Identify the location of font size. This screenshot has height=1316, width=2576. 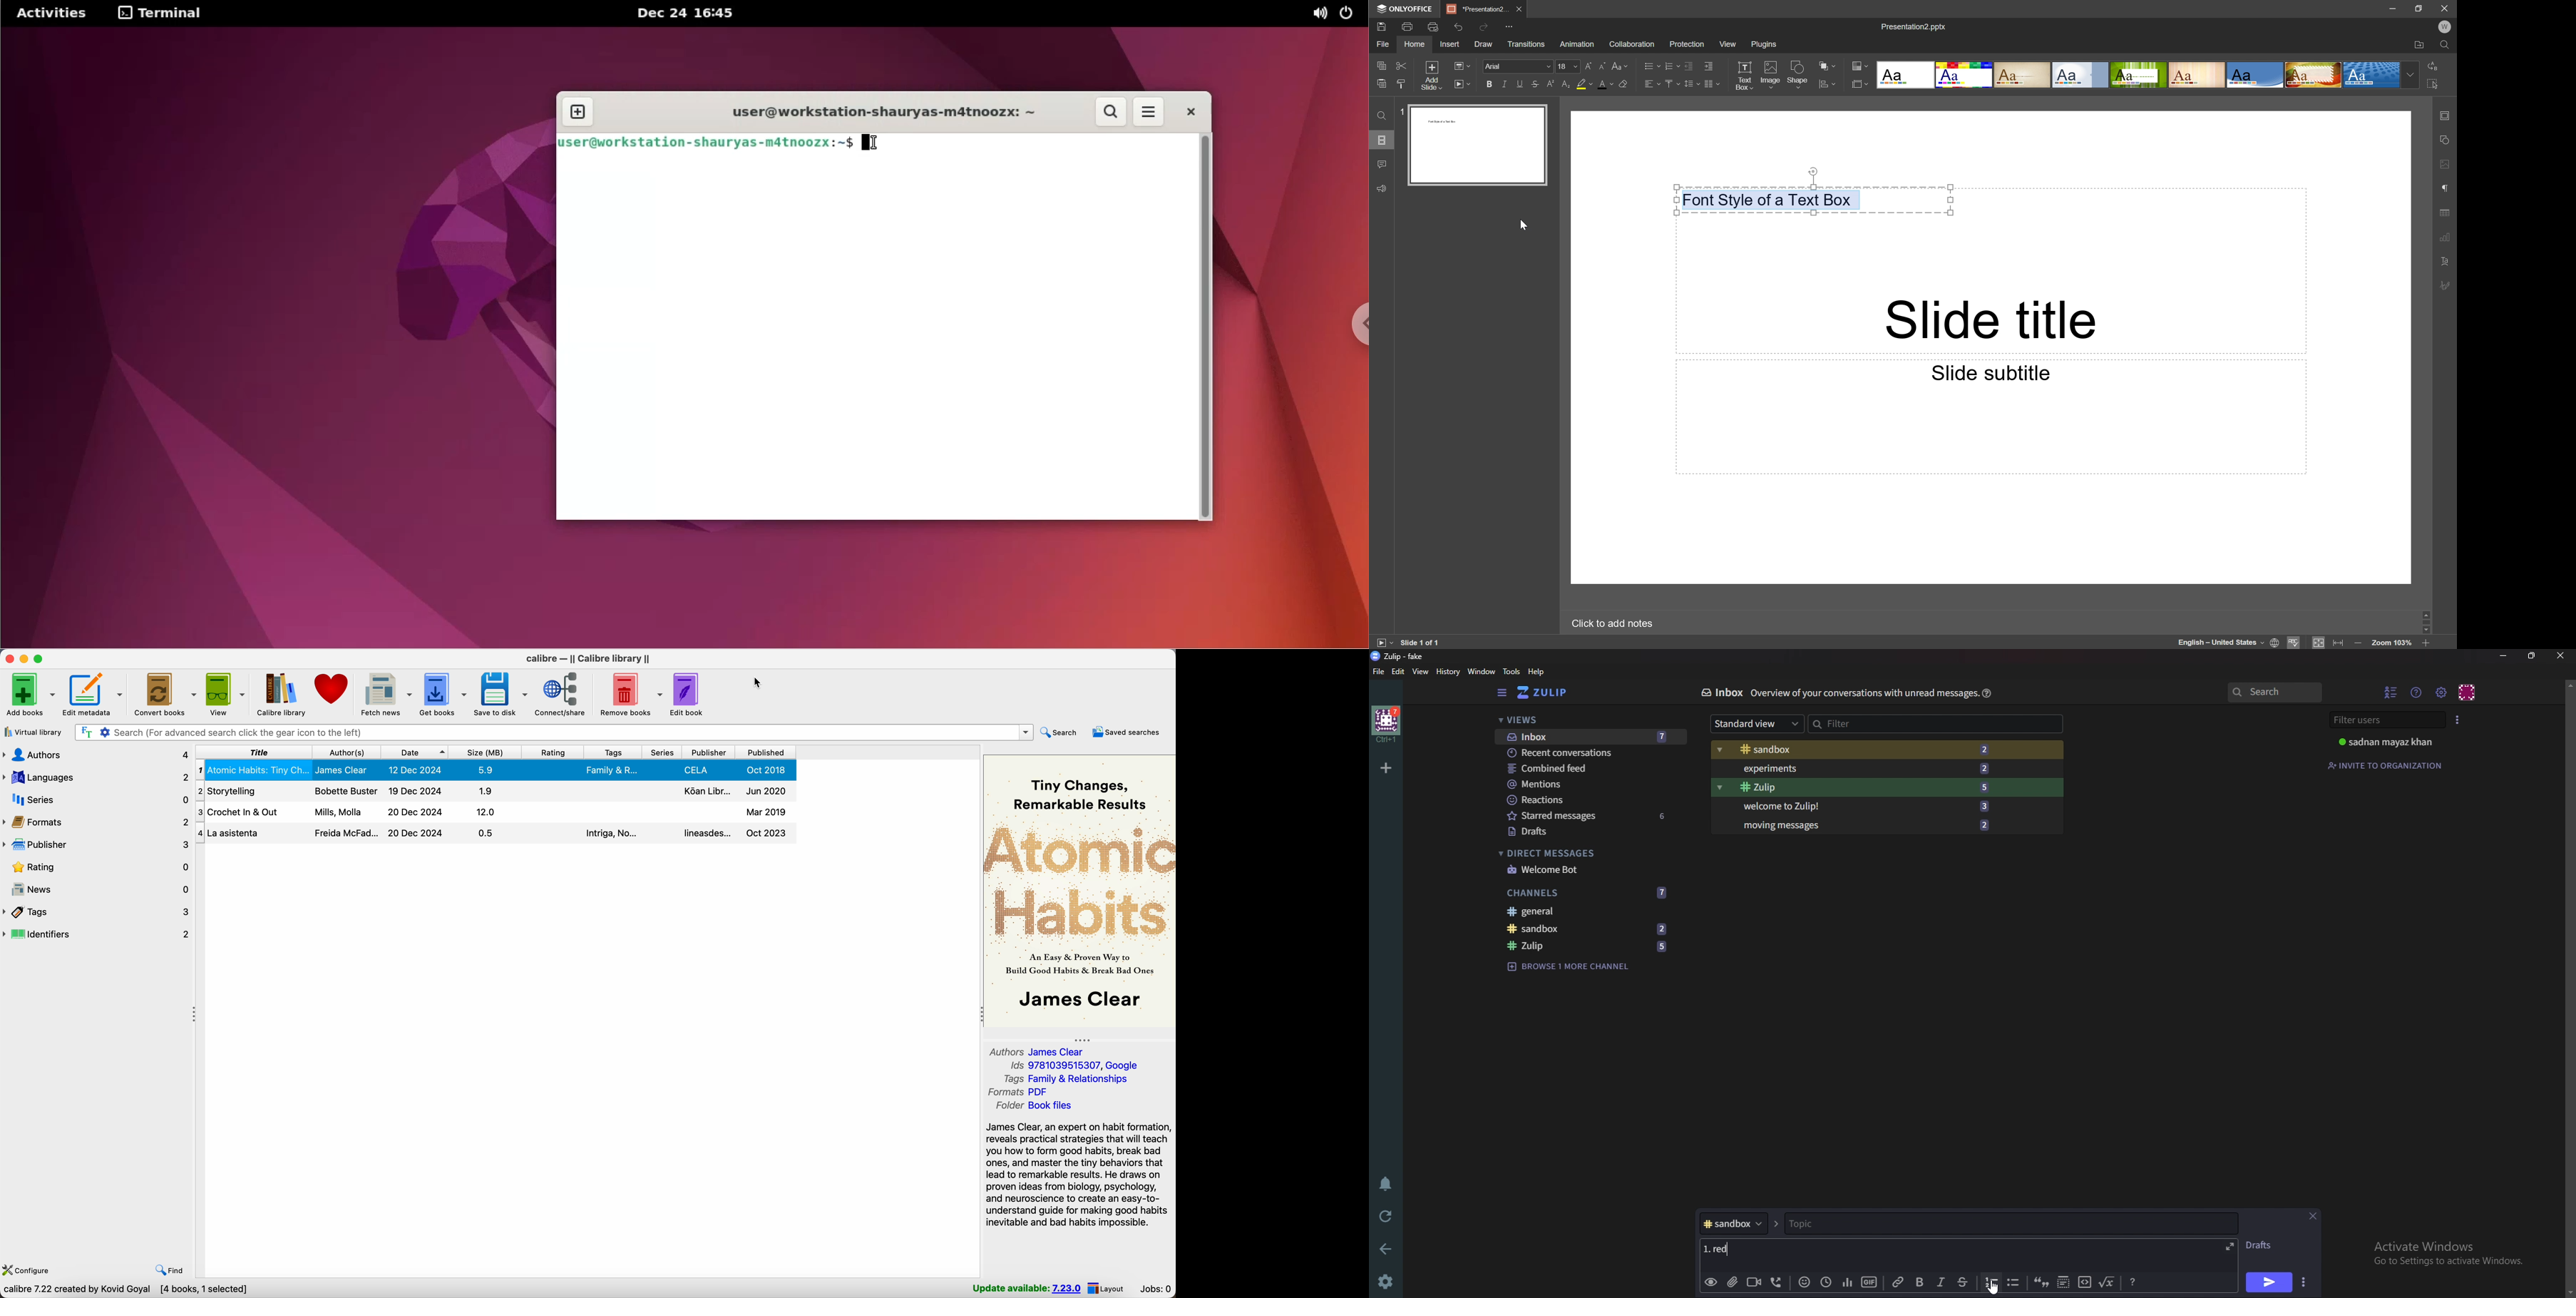
(1568, 66).